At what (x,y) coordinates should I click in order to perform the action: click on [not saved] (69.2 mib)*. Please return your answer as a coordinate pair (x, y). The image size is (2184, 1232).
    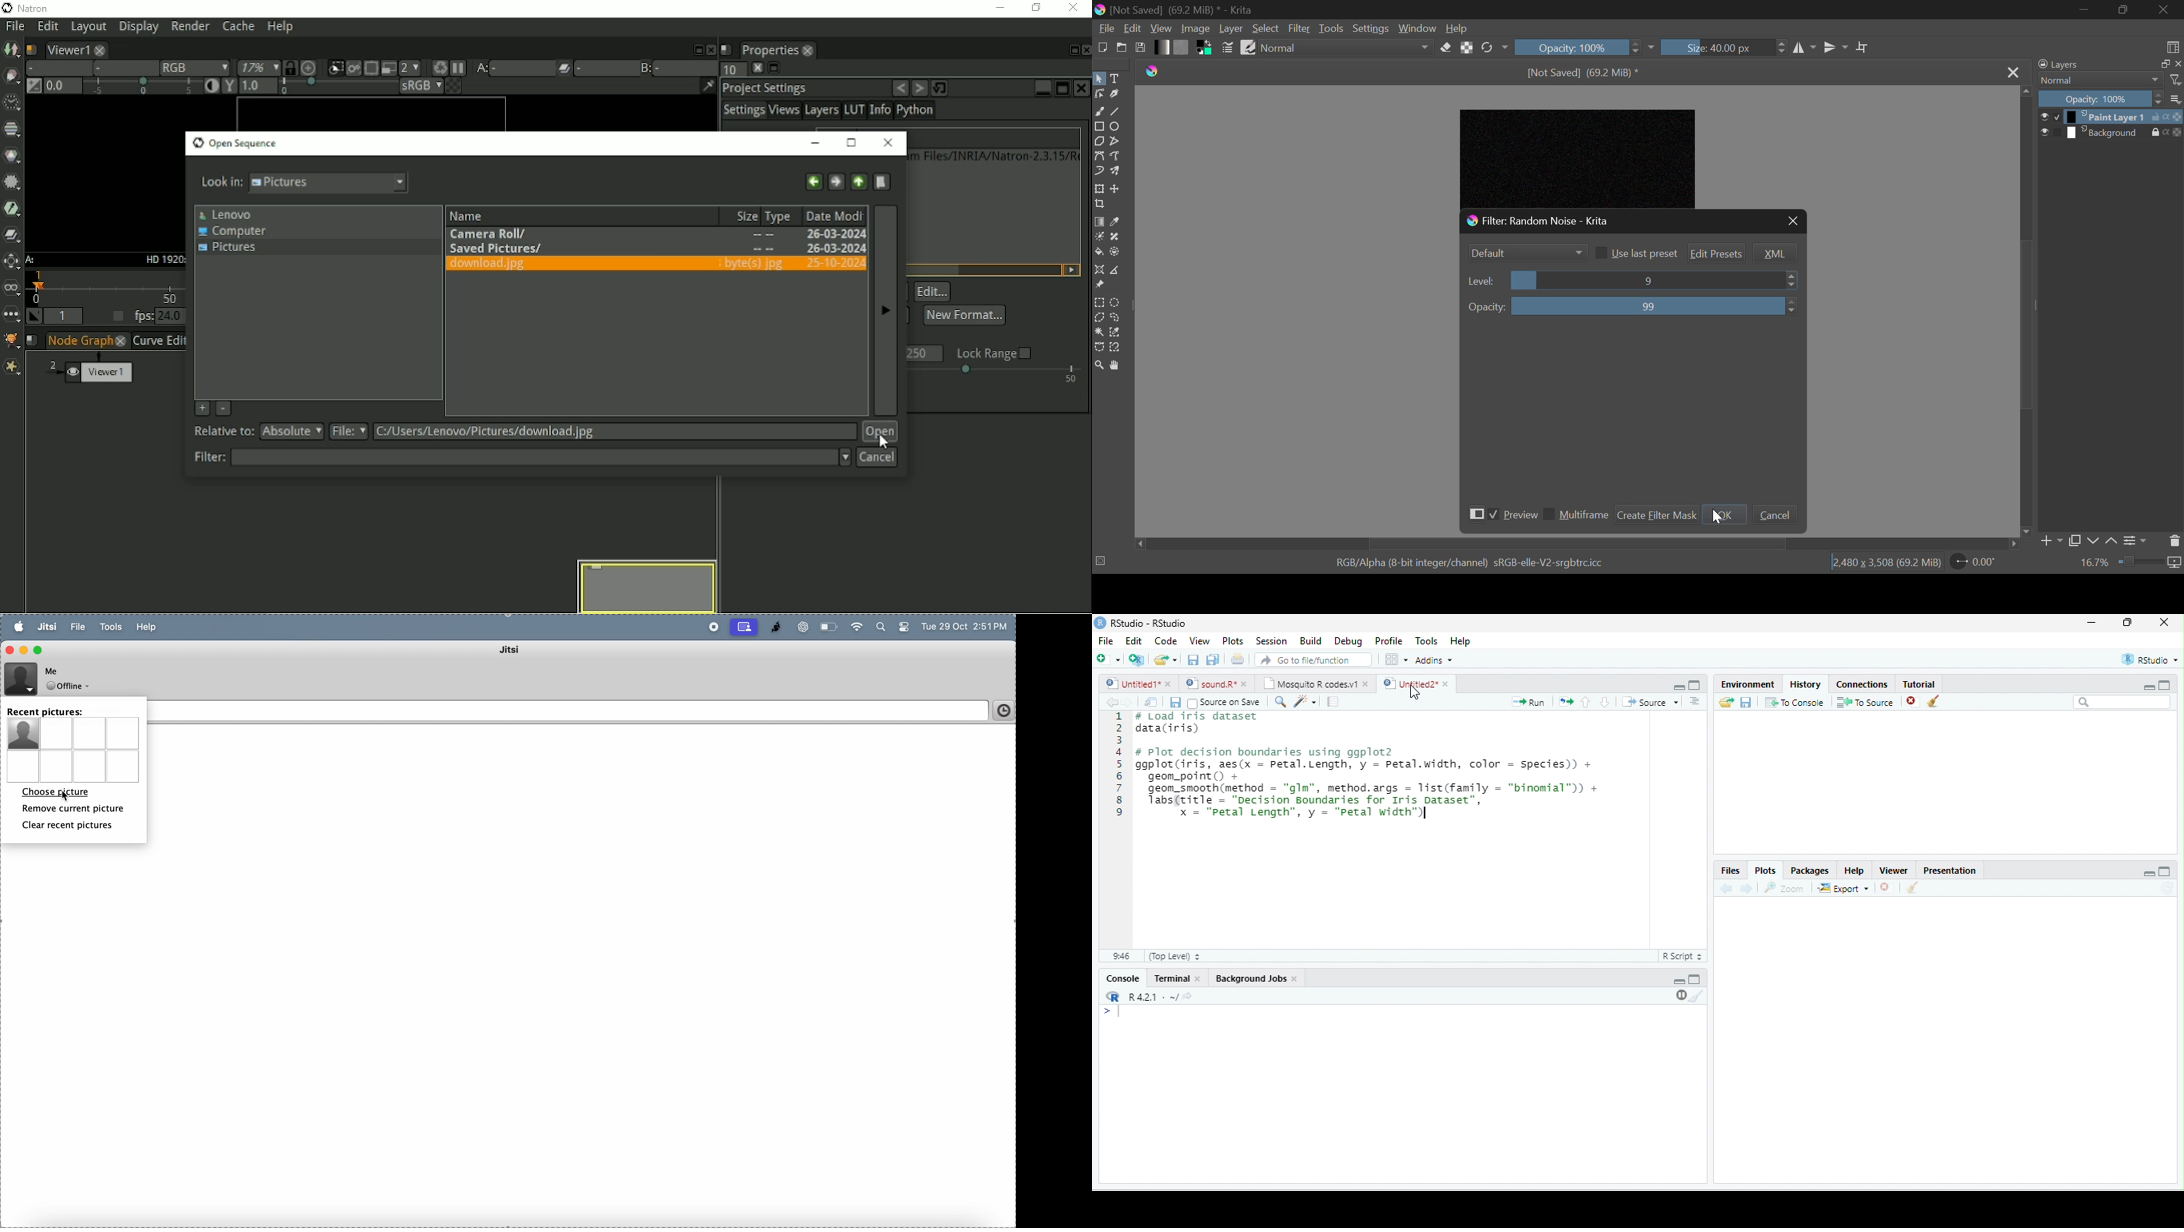
    Looking at the image, I should click on (1586, 72).